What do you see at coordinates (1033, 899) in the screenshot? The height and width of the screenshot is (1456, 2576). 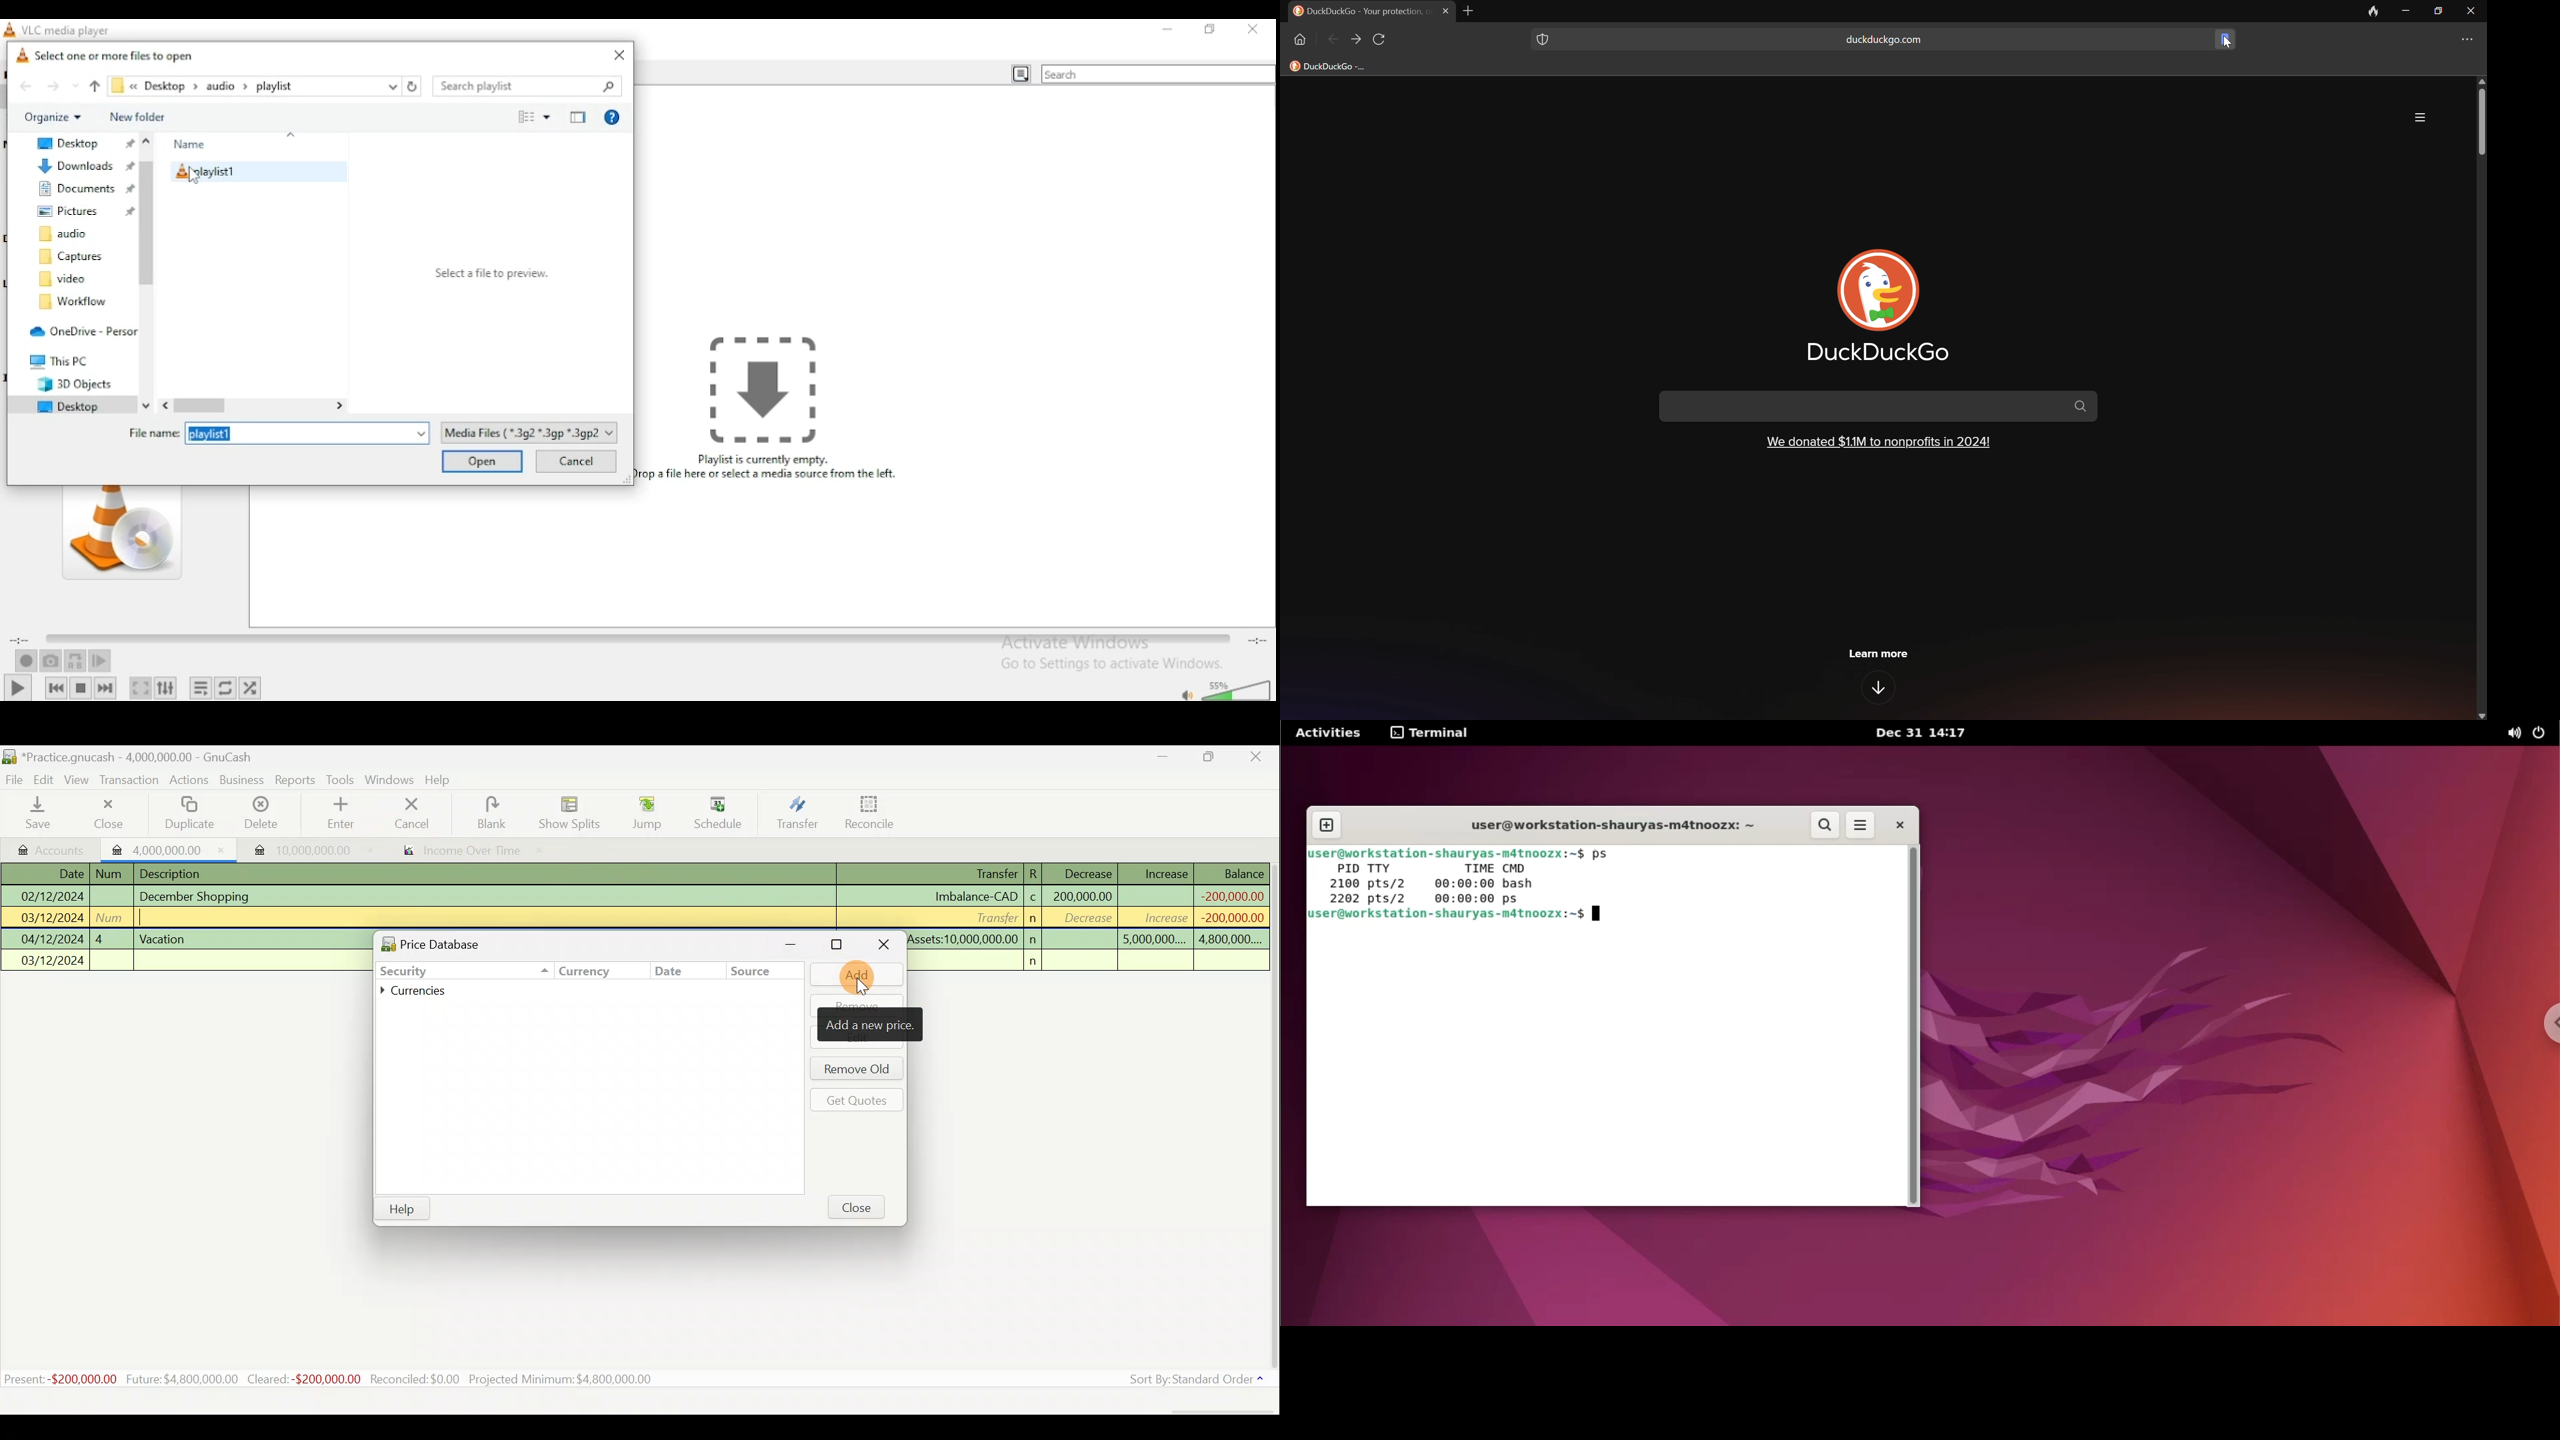 I see `c` at bounding box center [1033, 899].